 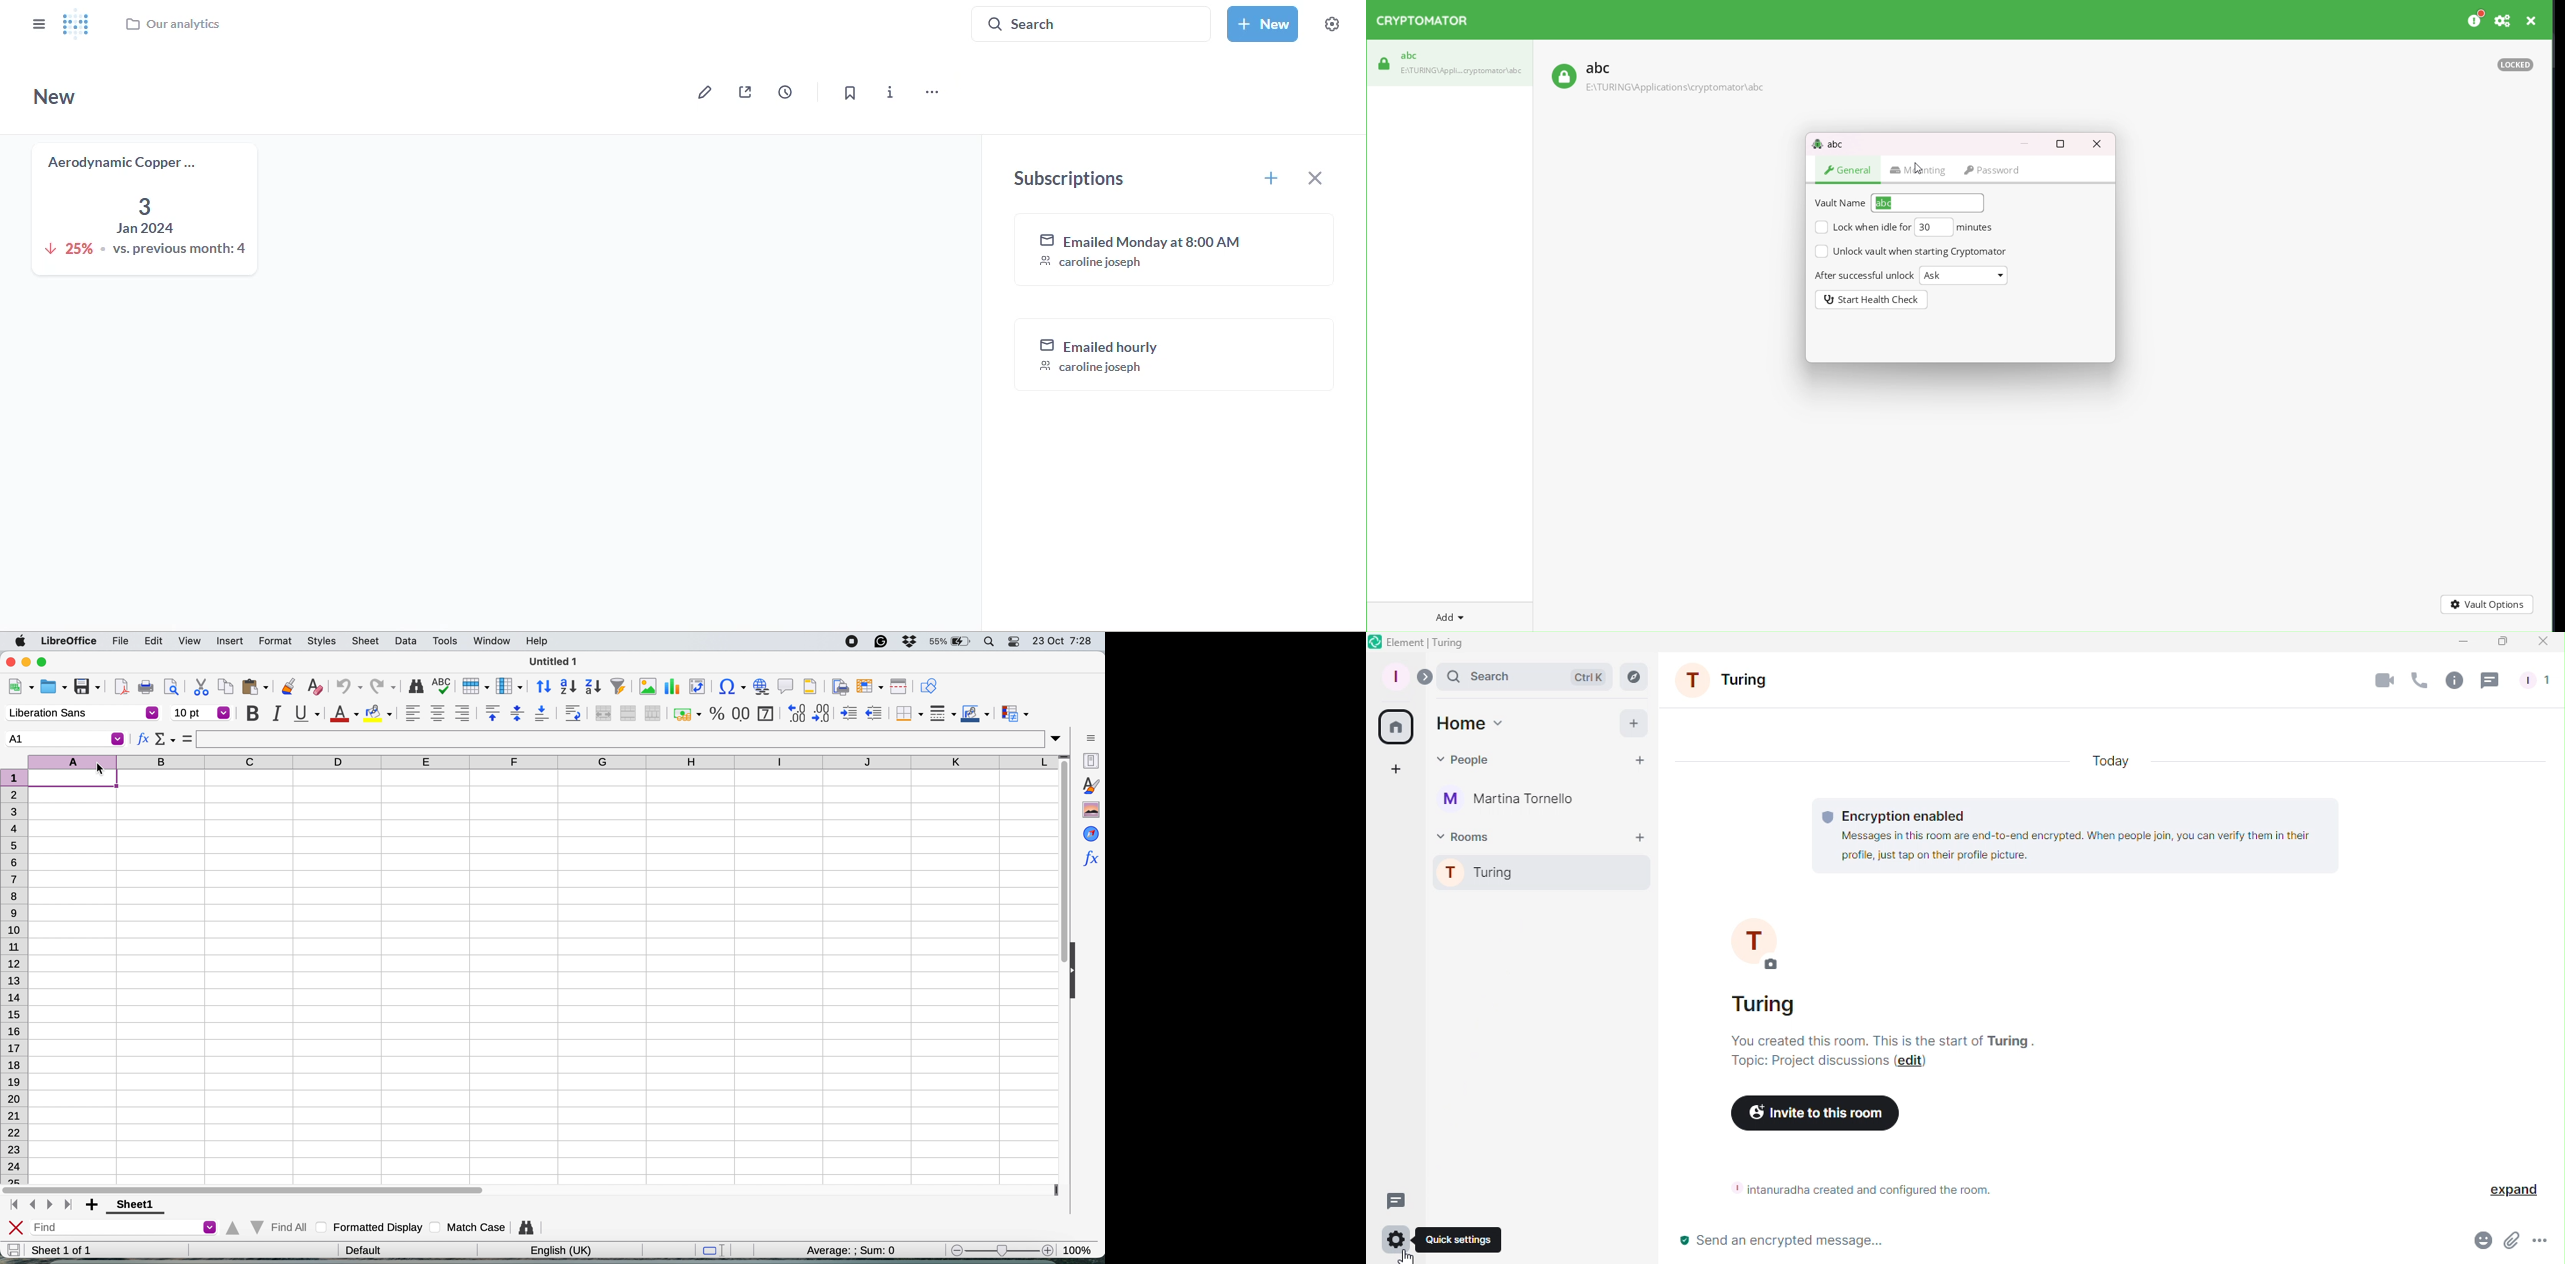 What do you see at coordinates (1828, 143) in the screenshot?
I see `abc` at bounding box center [1828, 143].